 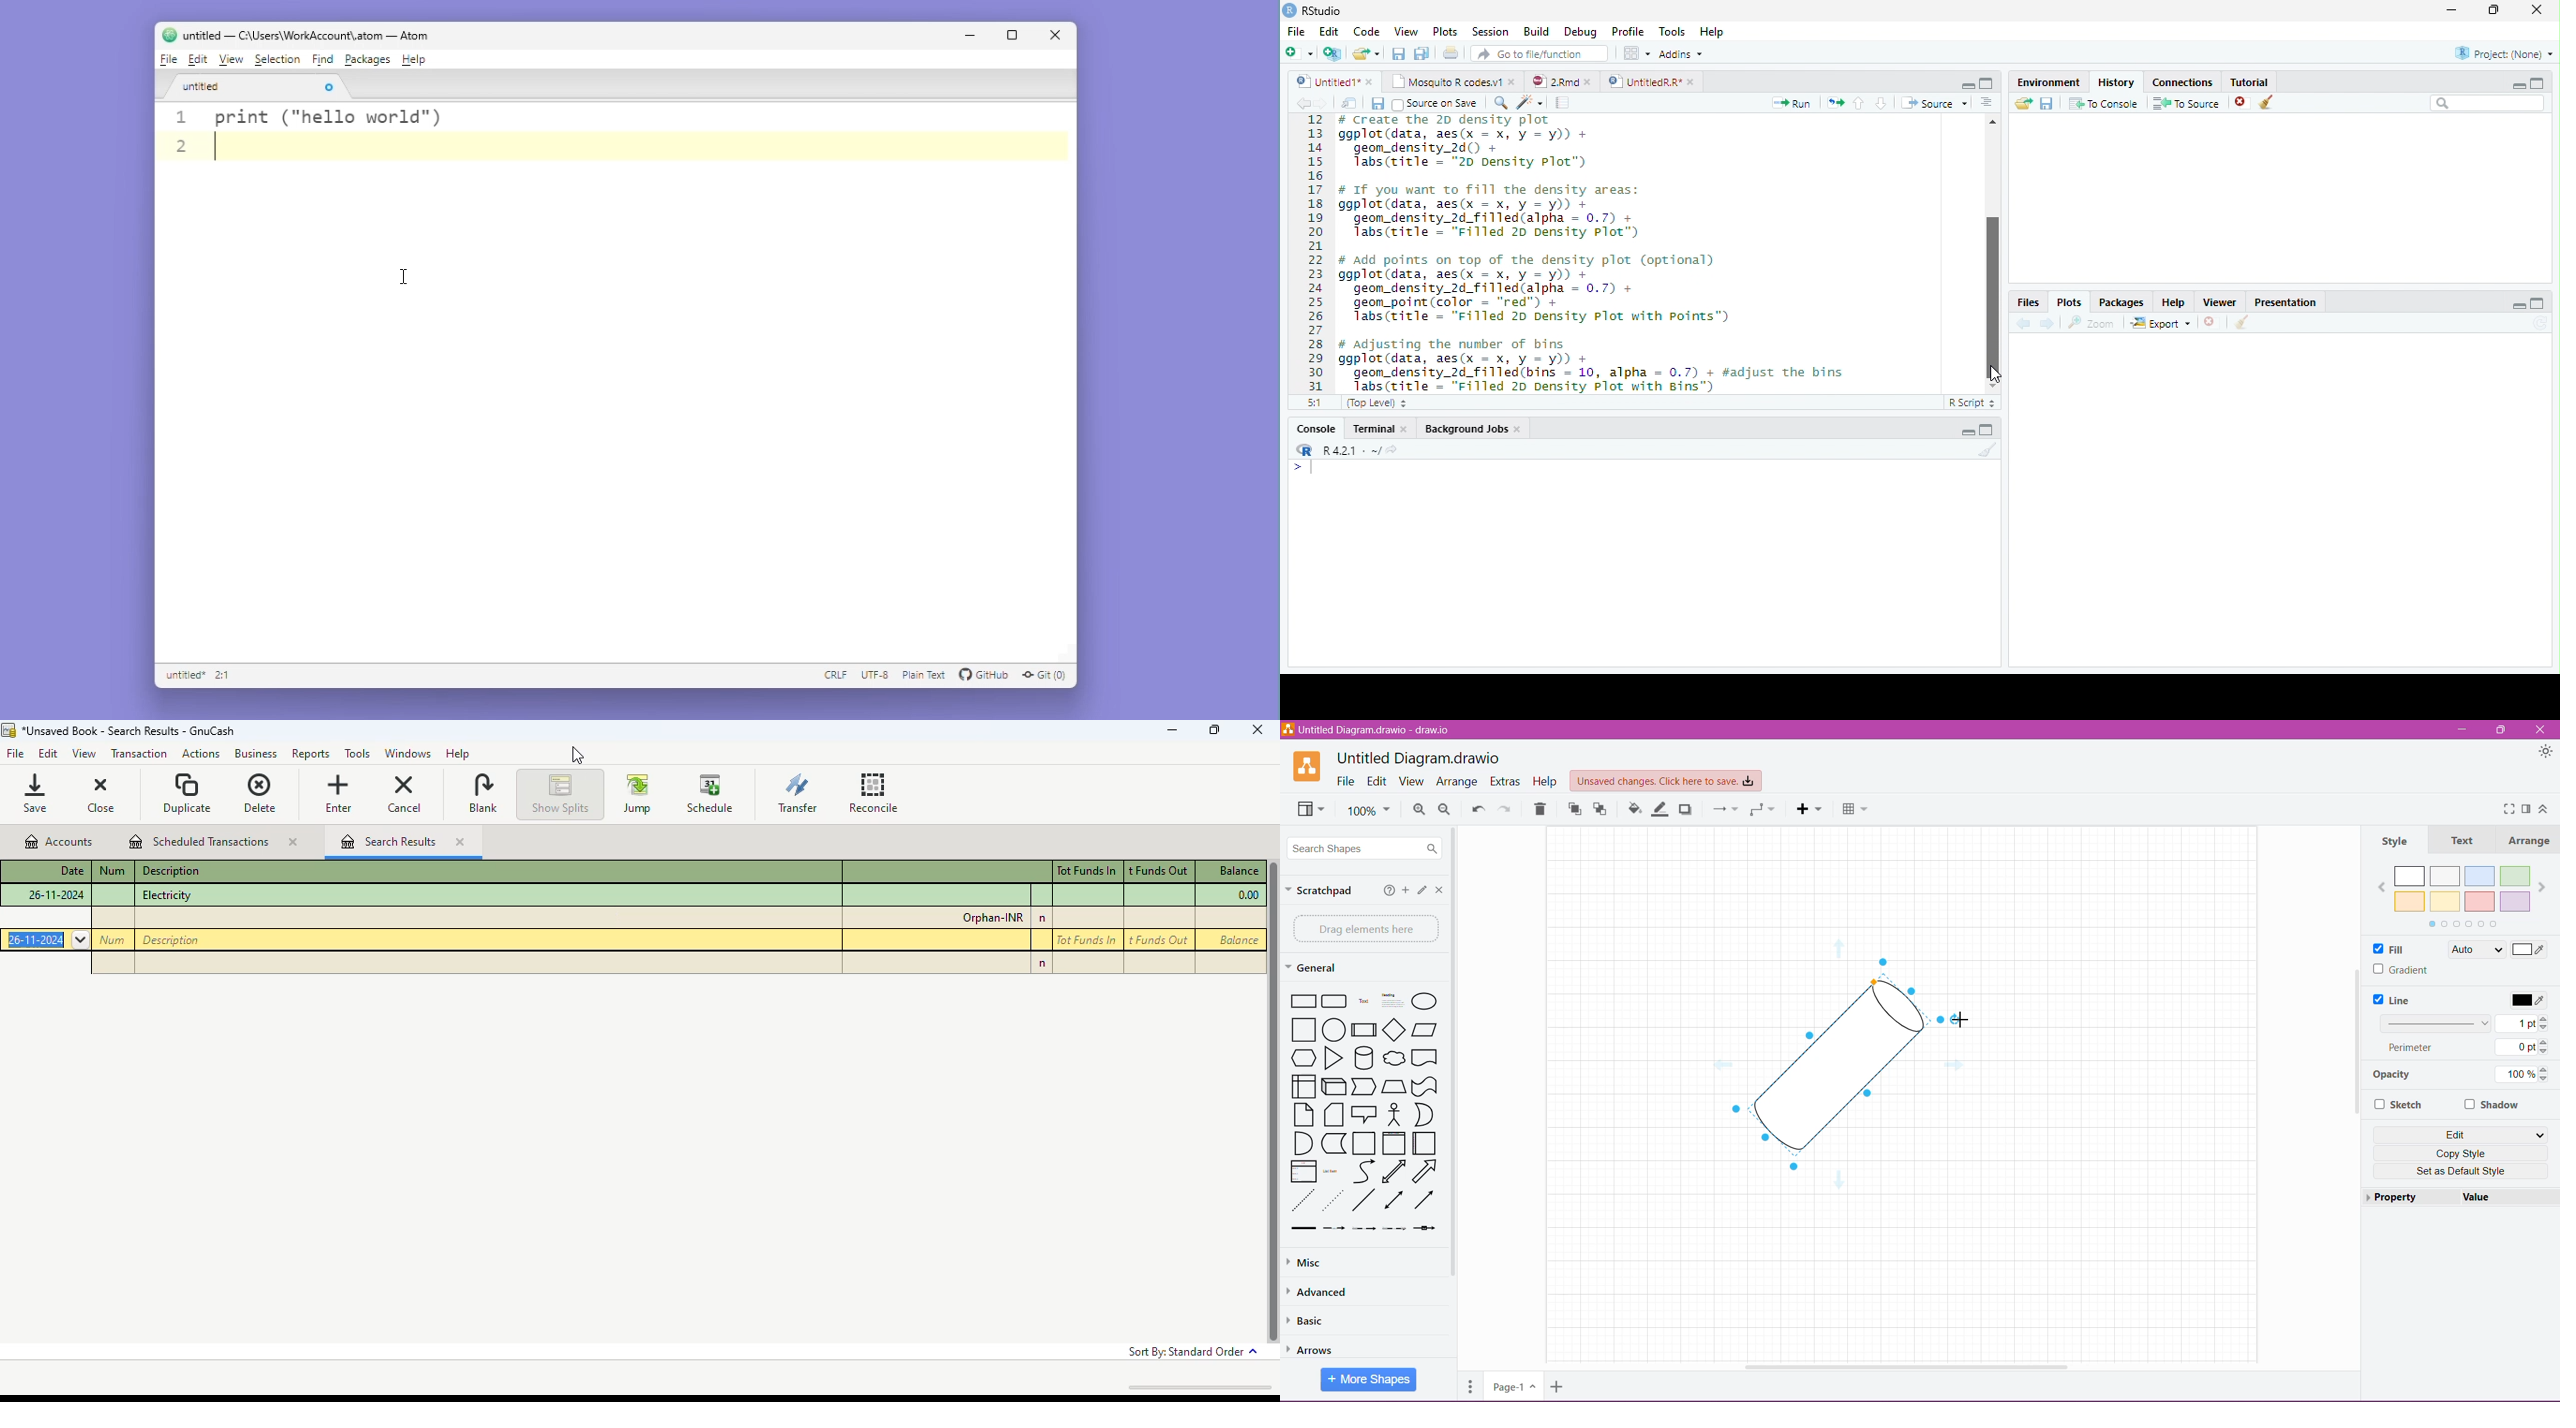 I want to click on View, so click(x=1309, y=811).